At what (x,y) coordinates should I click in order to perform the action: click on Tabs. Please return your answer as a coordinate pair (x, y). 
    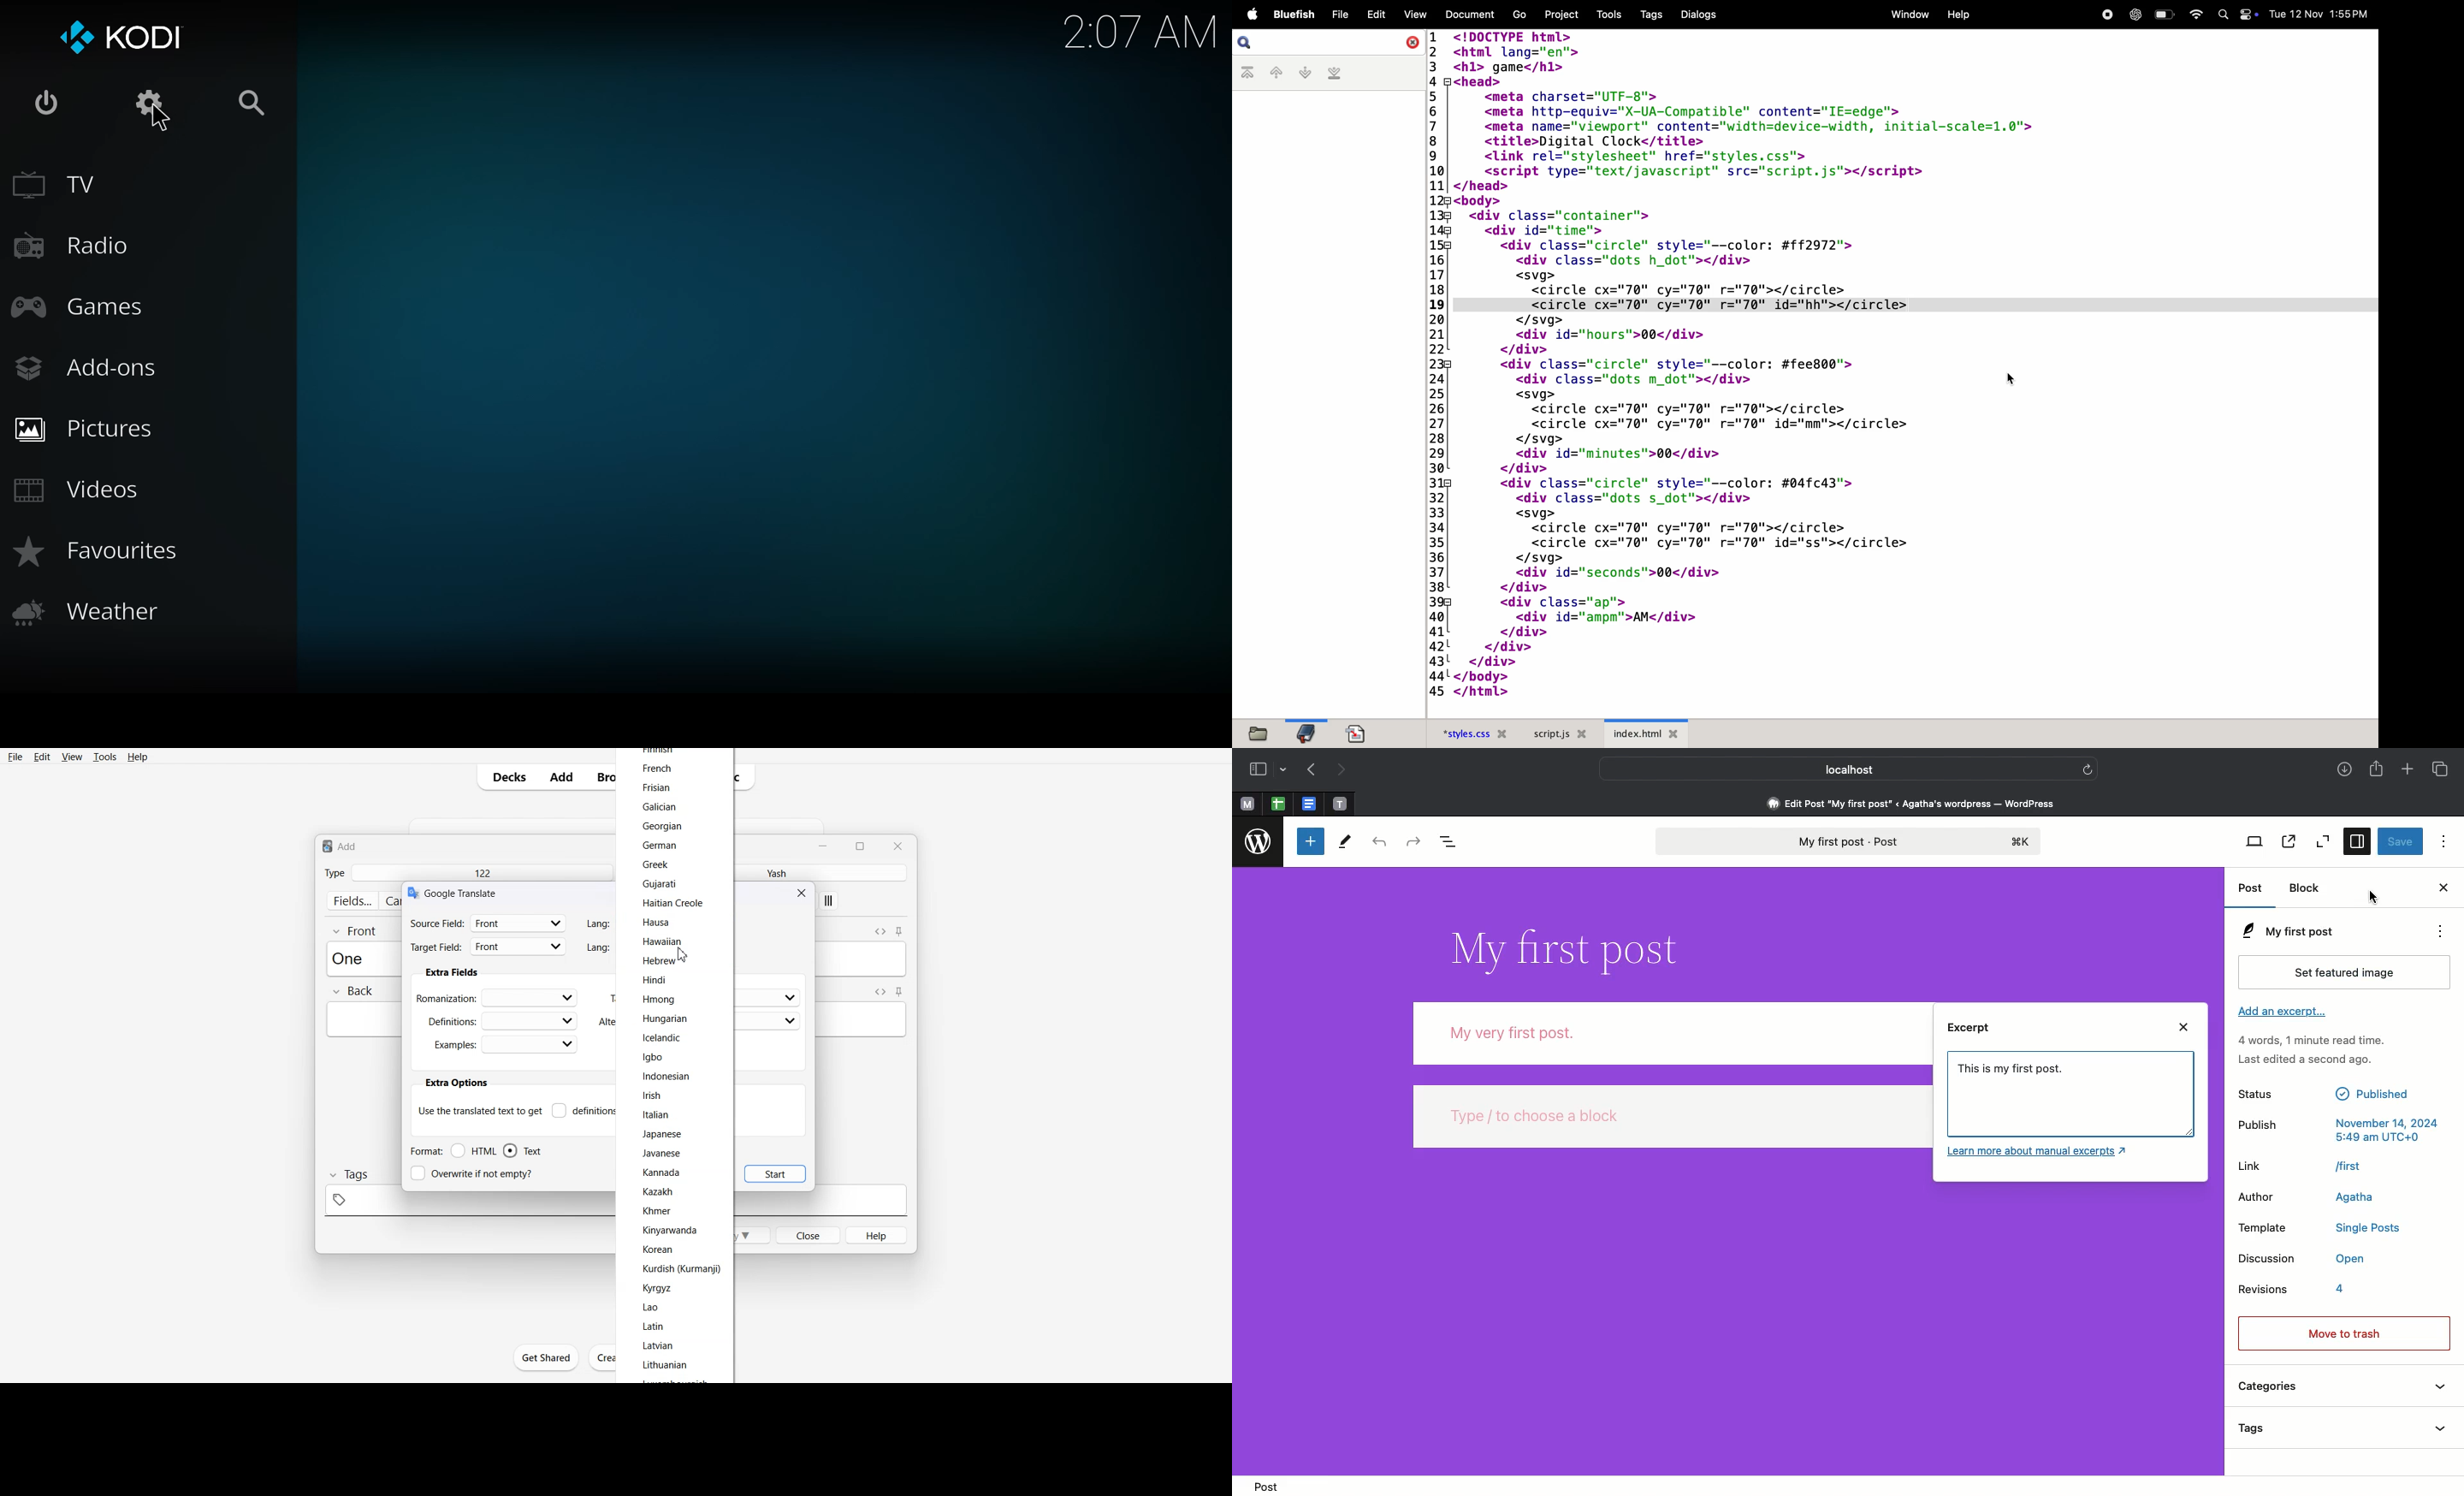
    Looking at the image, I should click on (2439, 769).